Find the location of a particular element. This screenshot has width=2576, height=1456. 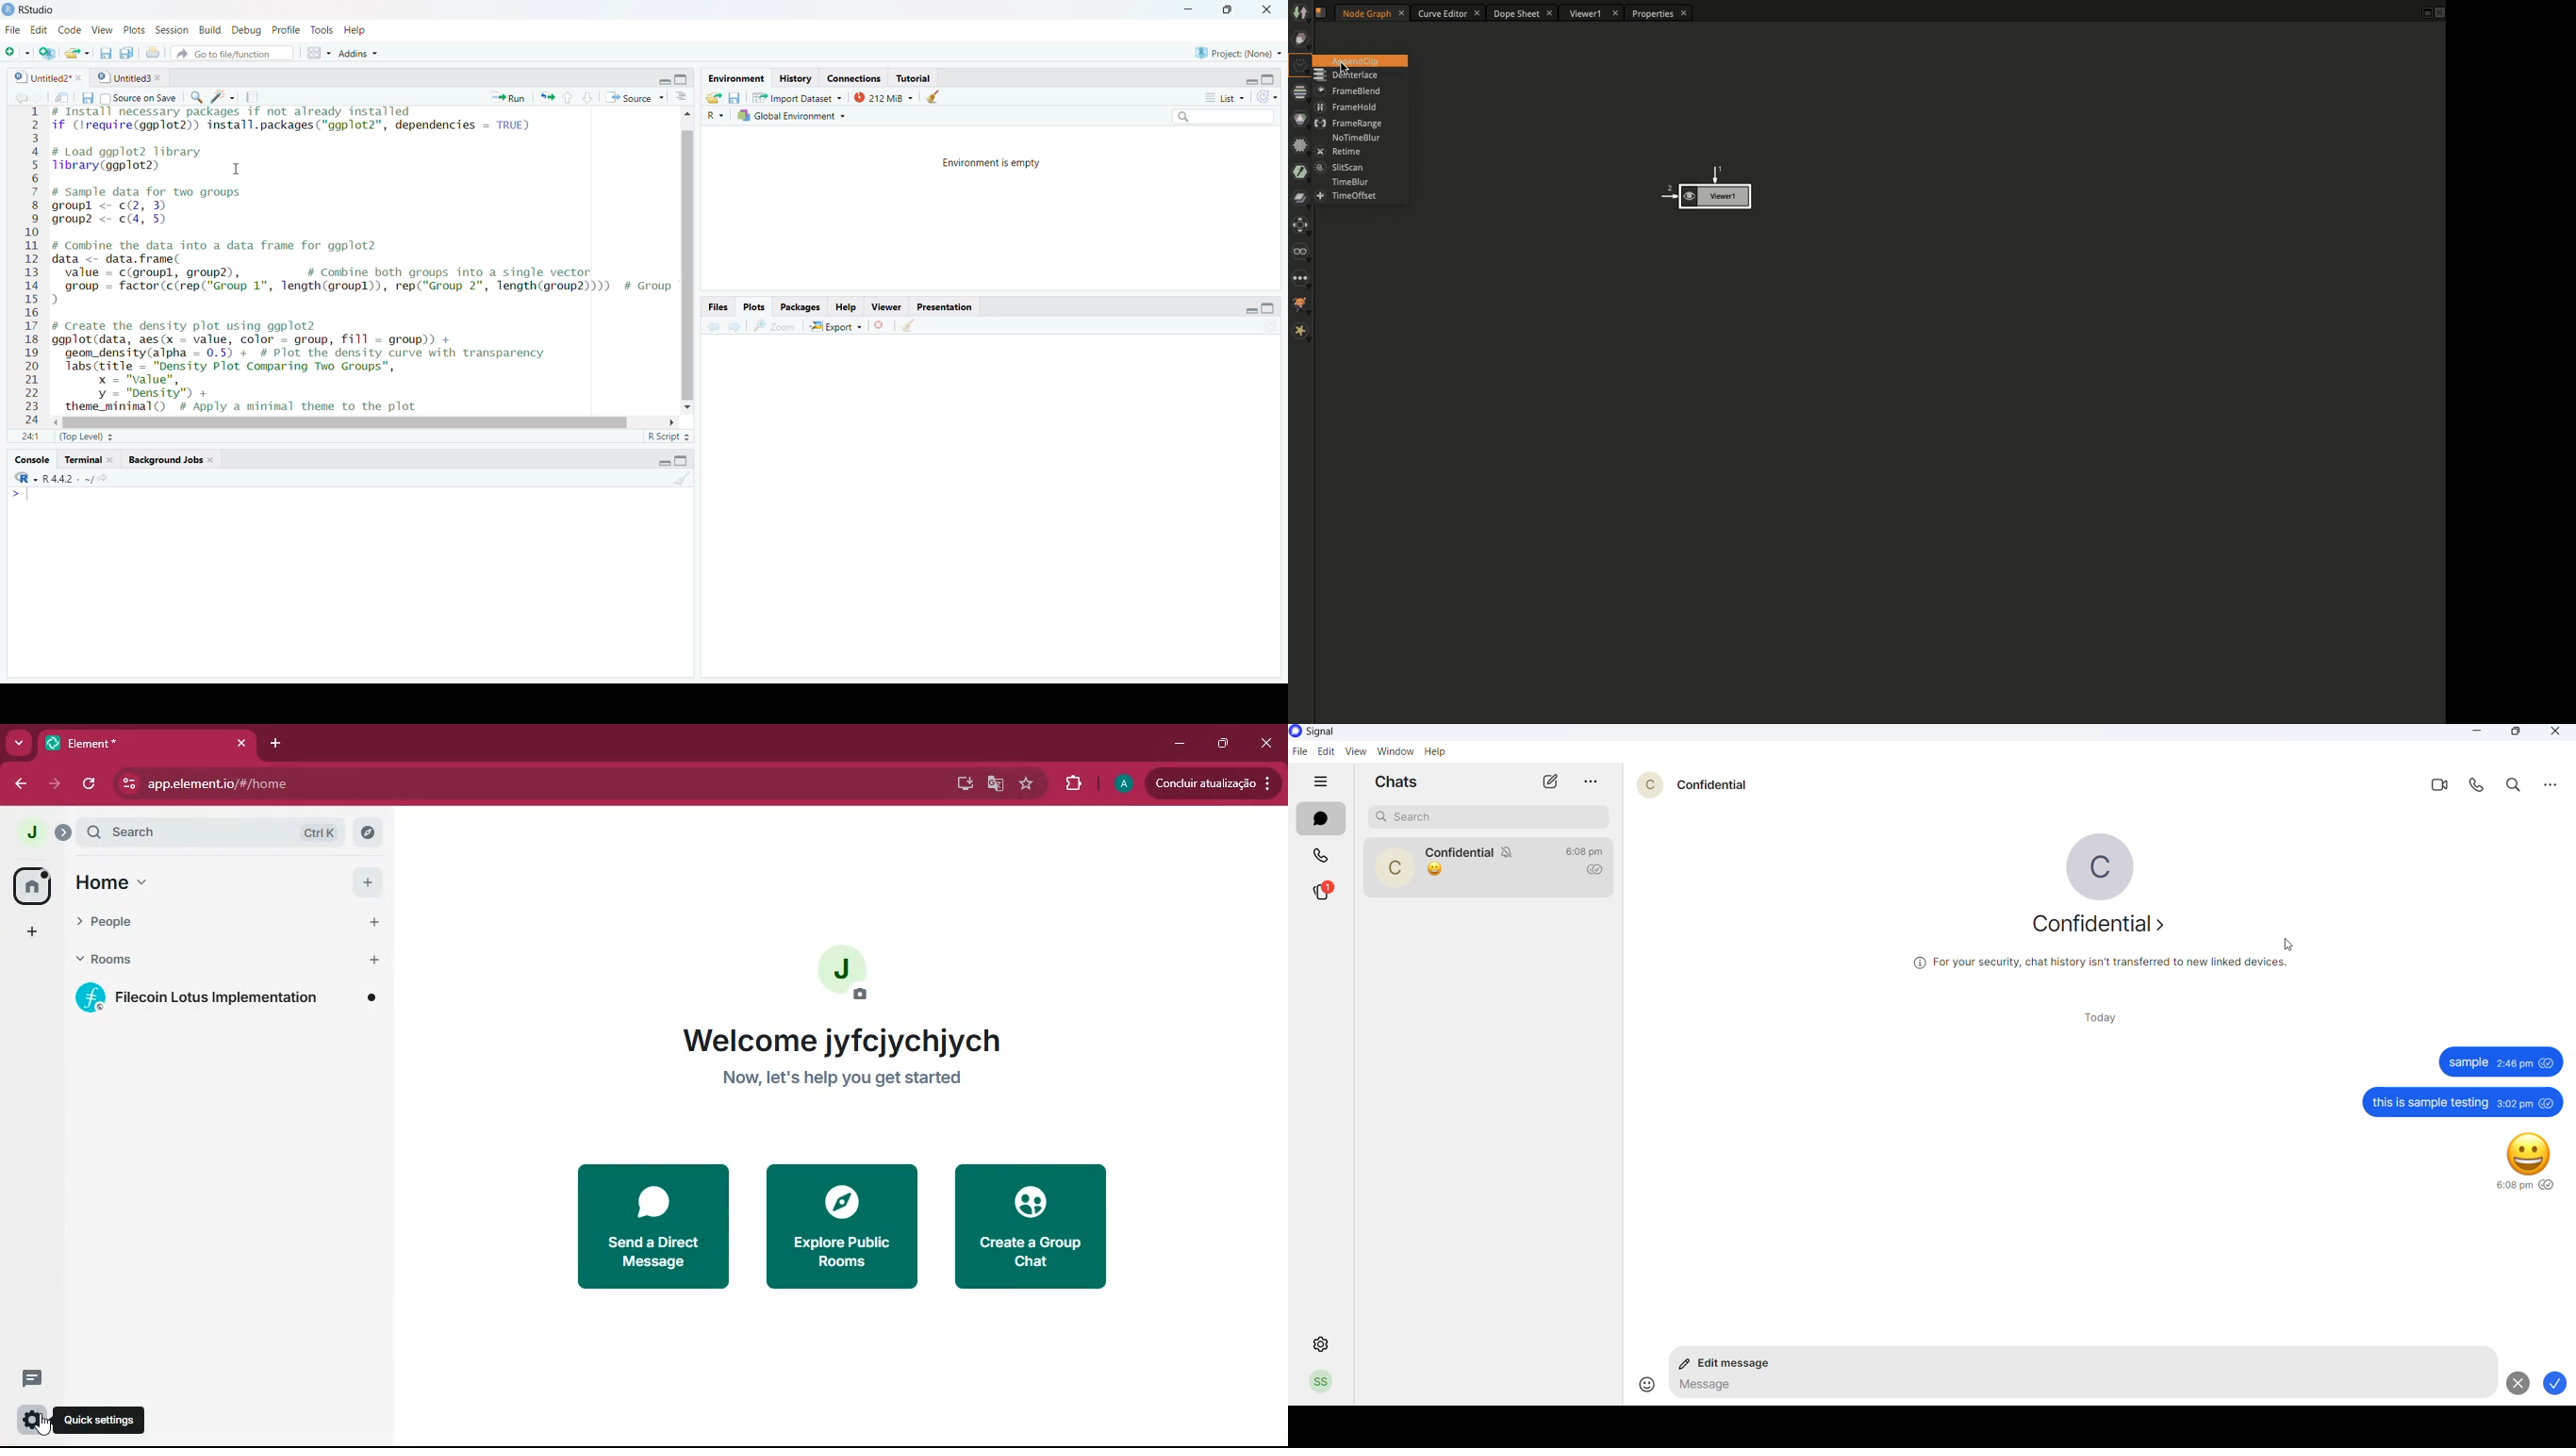

create is located at coordinates (1037, 1227).